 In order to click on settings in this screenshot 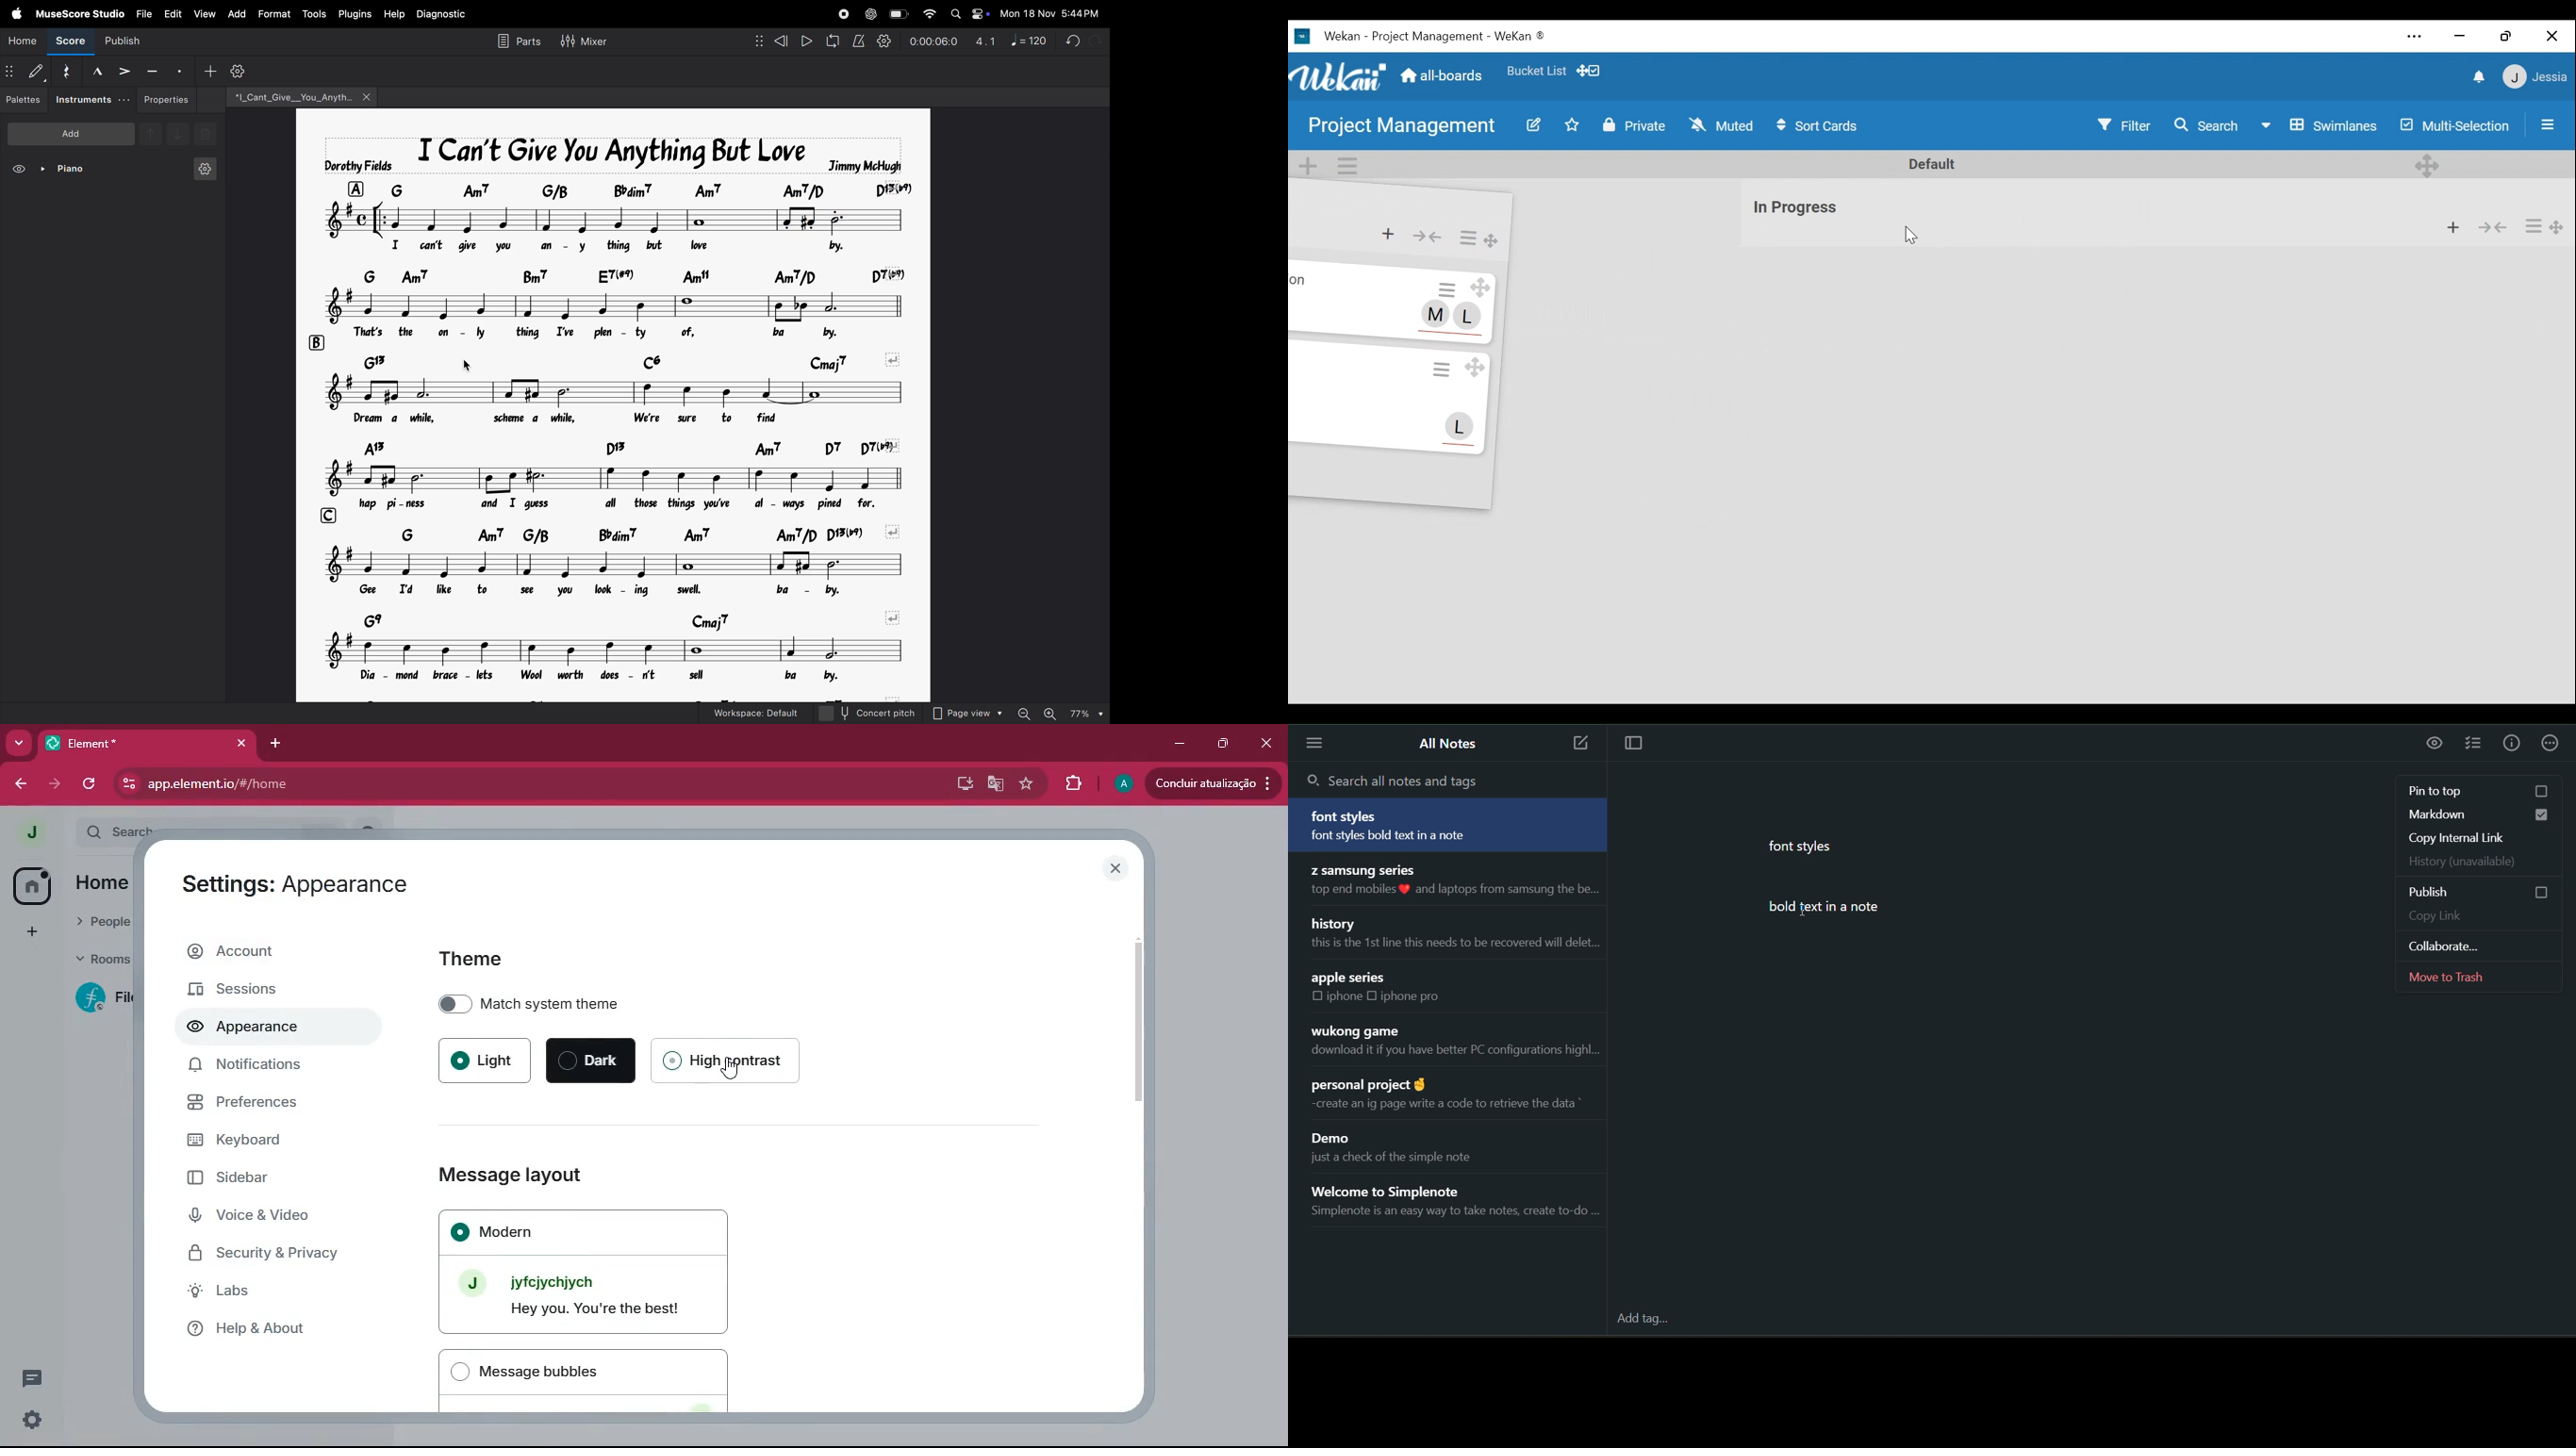, I will do `click(33, 1420)`.